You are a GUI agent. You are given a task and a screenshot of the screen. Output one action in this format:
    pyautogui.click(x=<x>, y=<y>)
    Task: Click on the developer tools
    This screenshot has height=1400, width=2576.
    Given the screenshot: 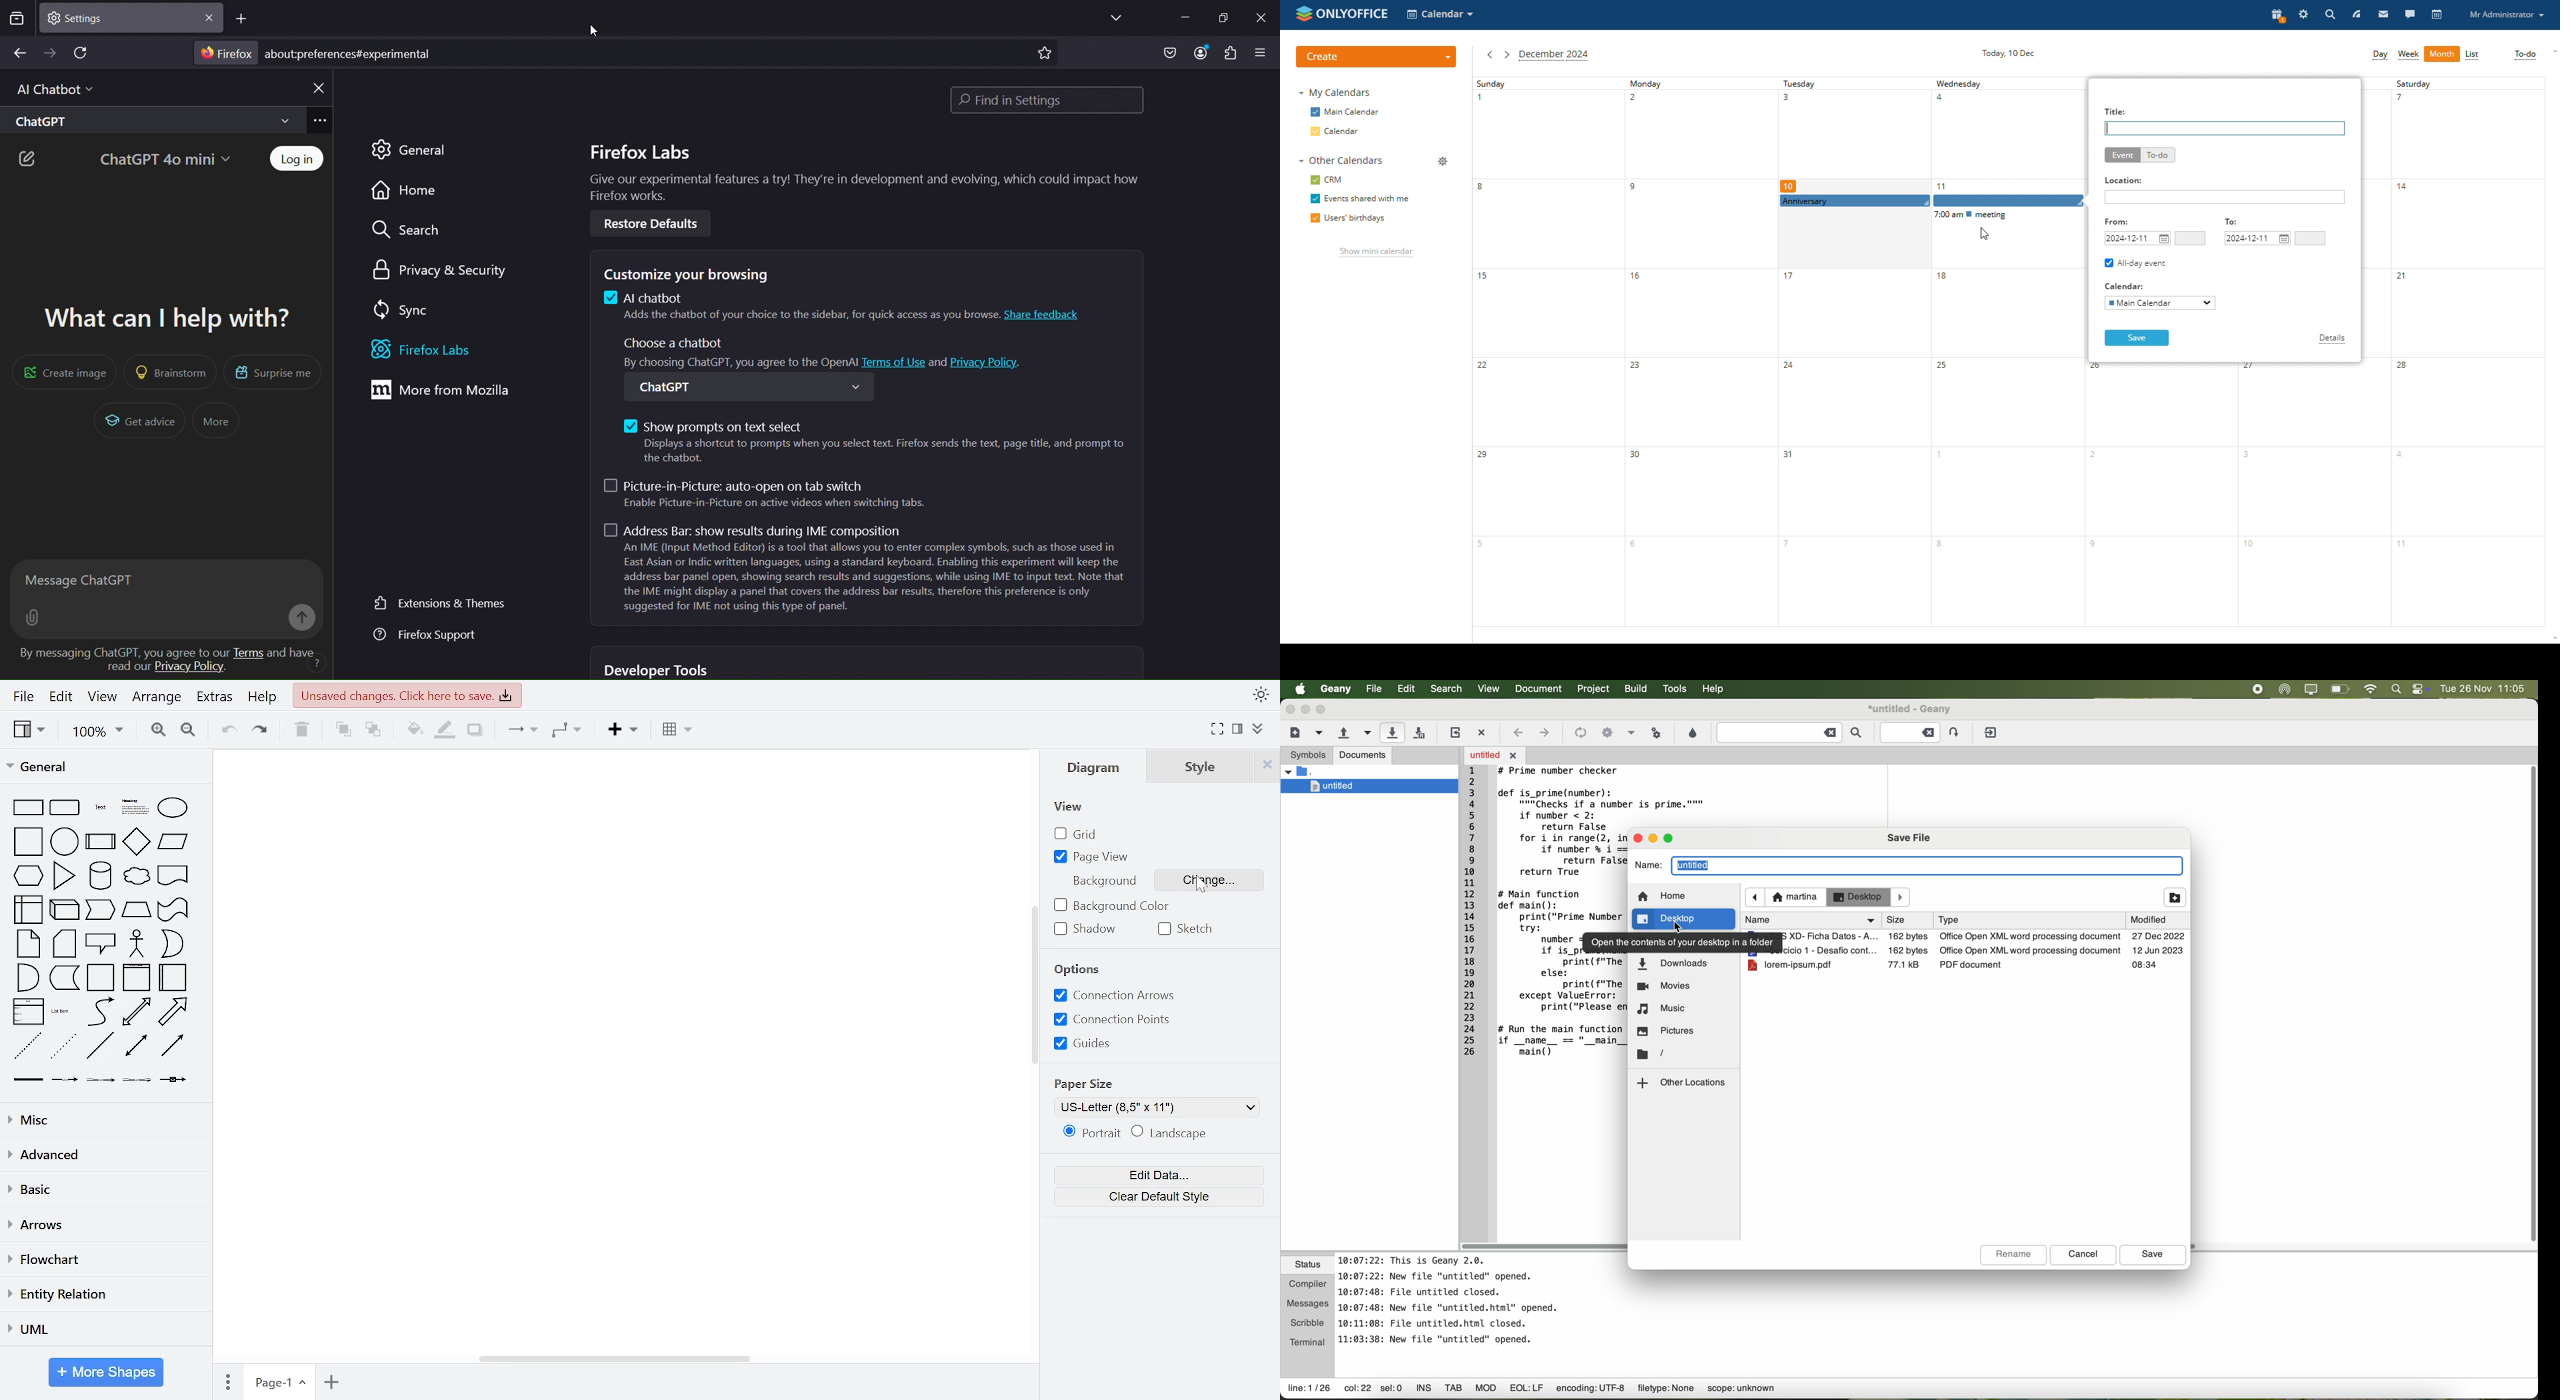 What is the action you would take?
    pyautogui.click(x=658, y=670)
    